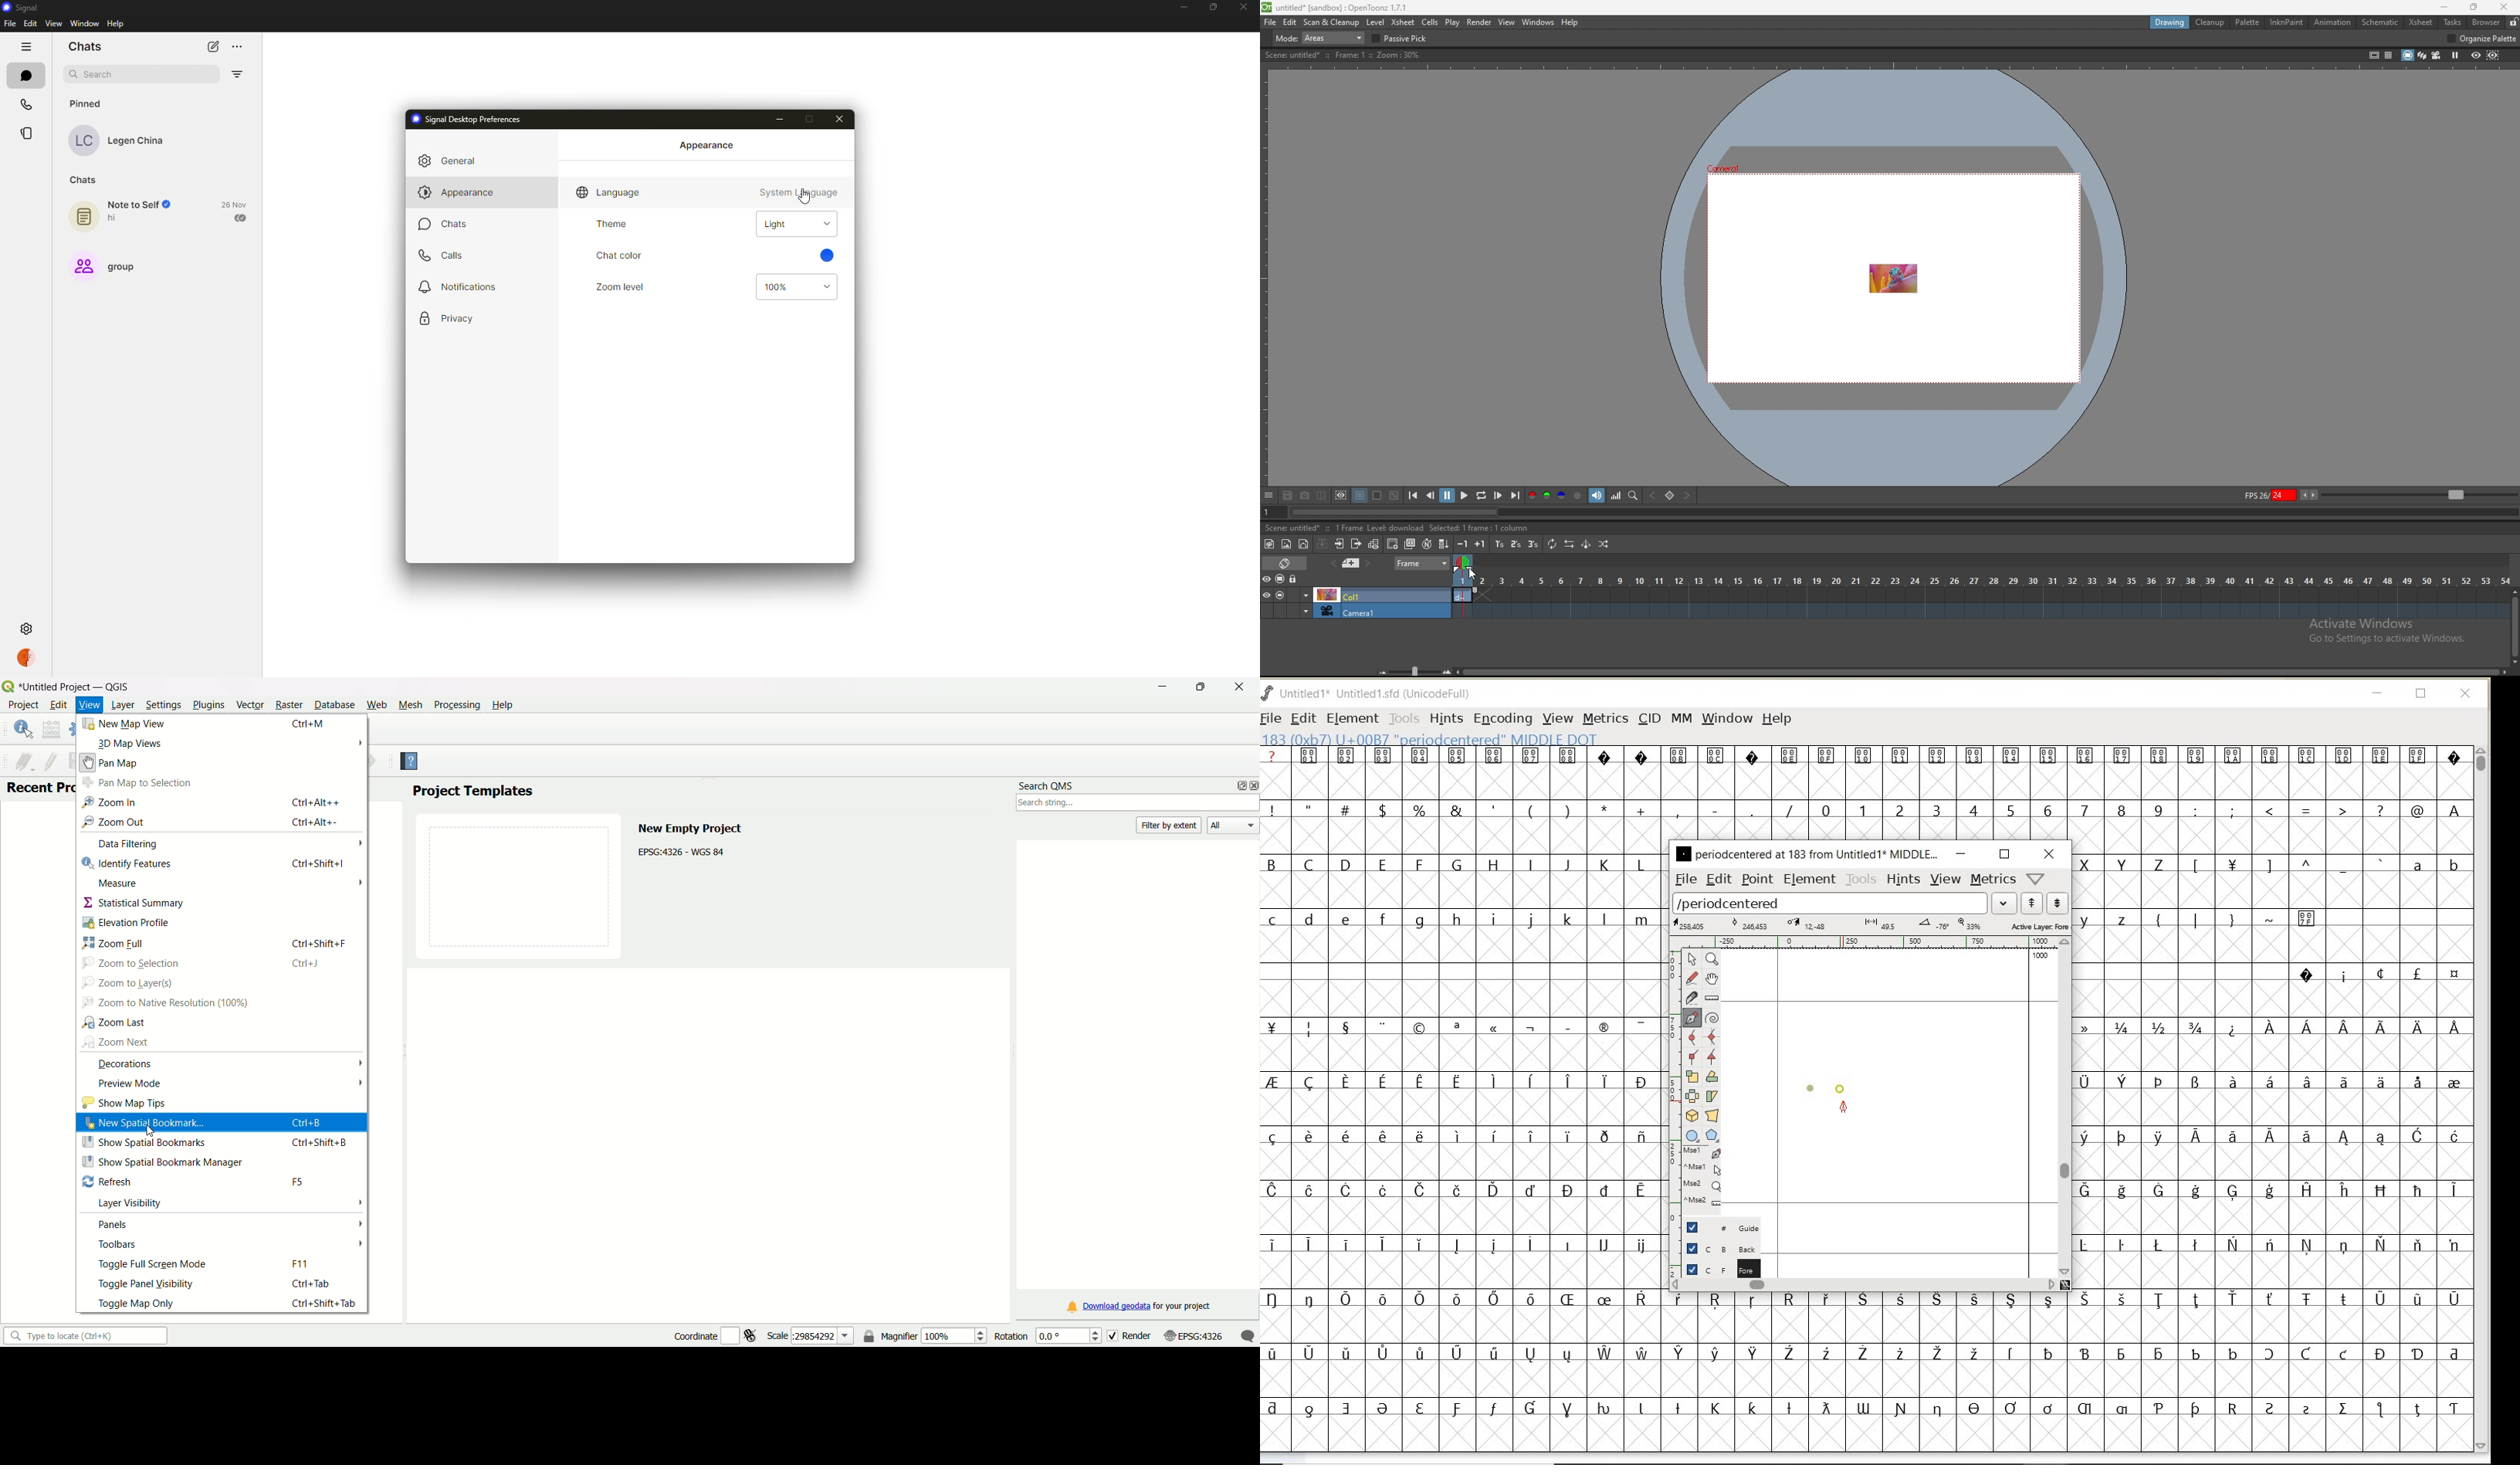  What do you see at coordinates (1558, 719) in the screenshot?
I see `VIEW` at bounding box center [1558, 719].